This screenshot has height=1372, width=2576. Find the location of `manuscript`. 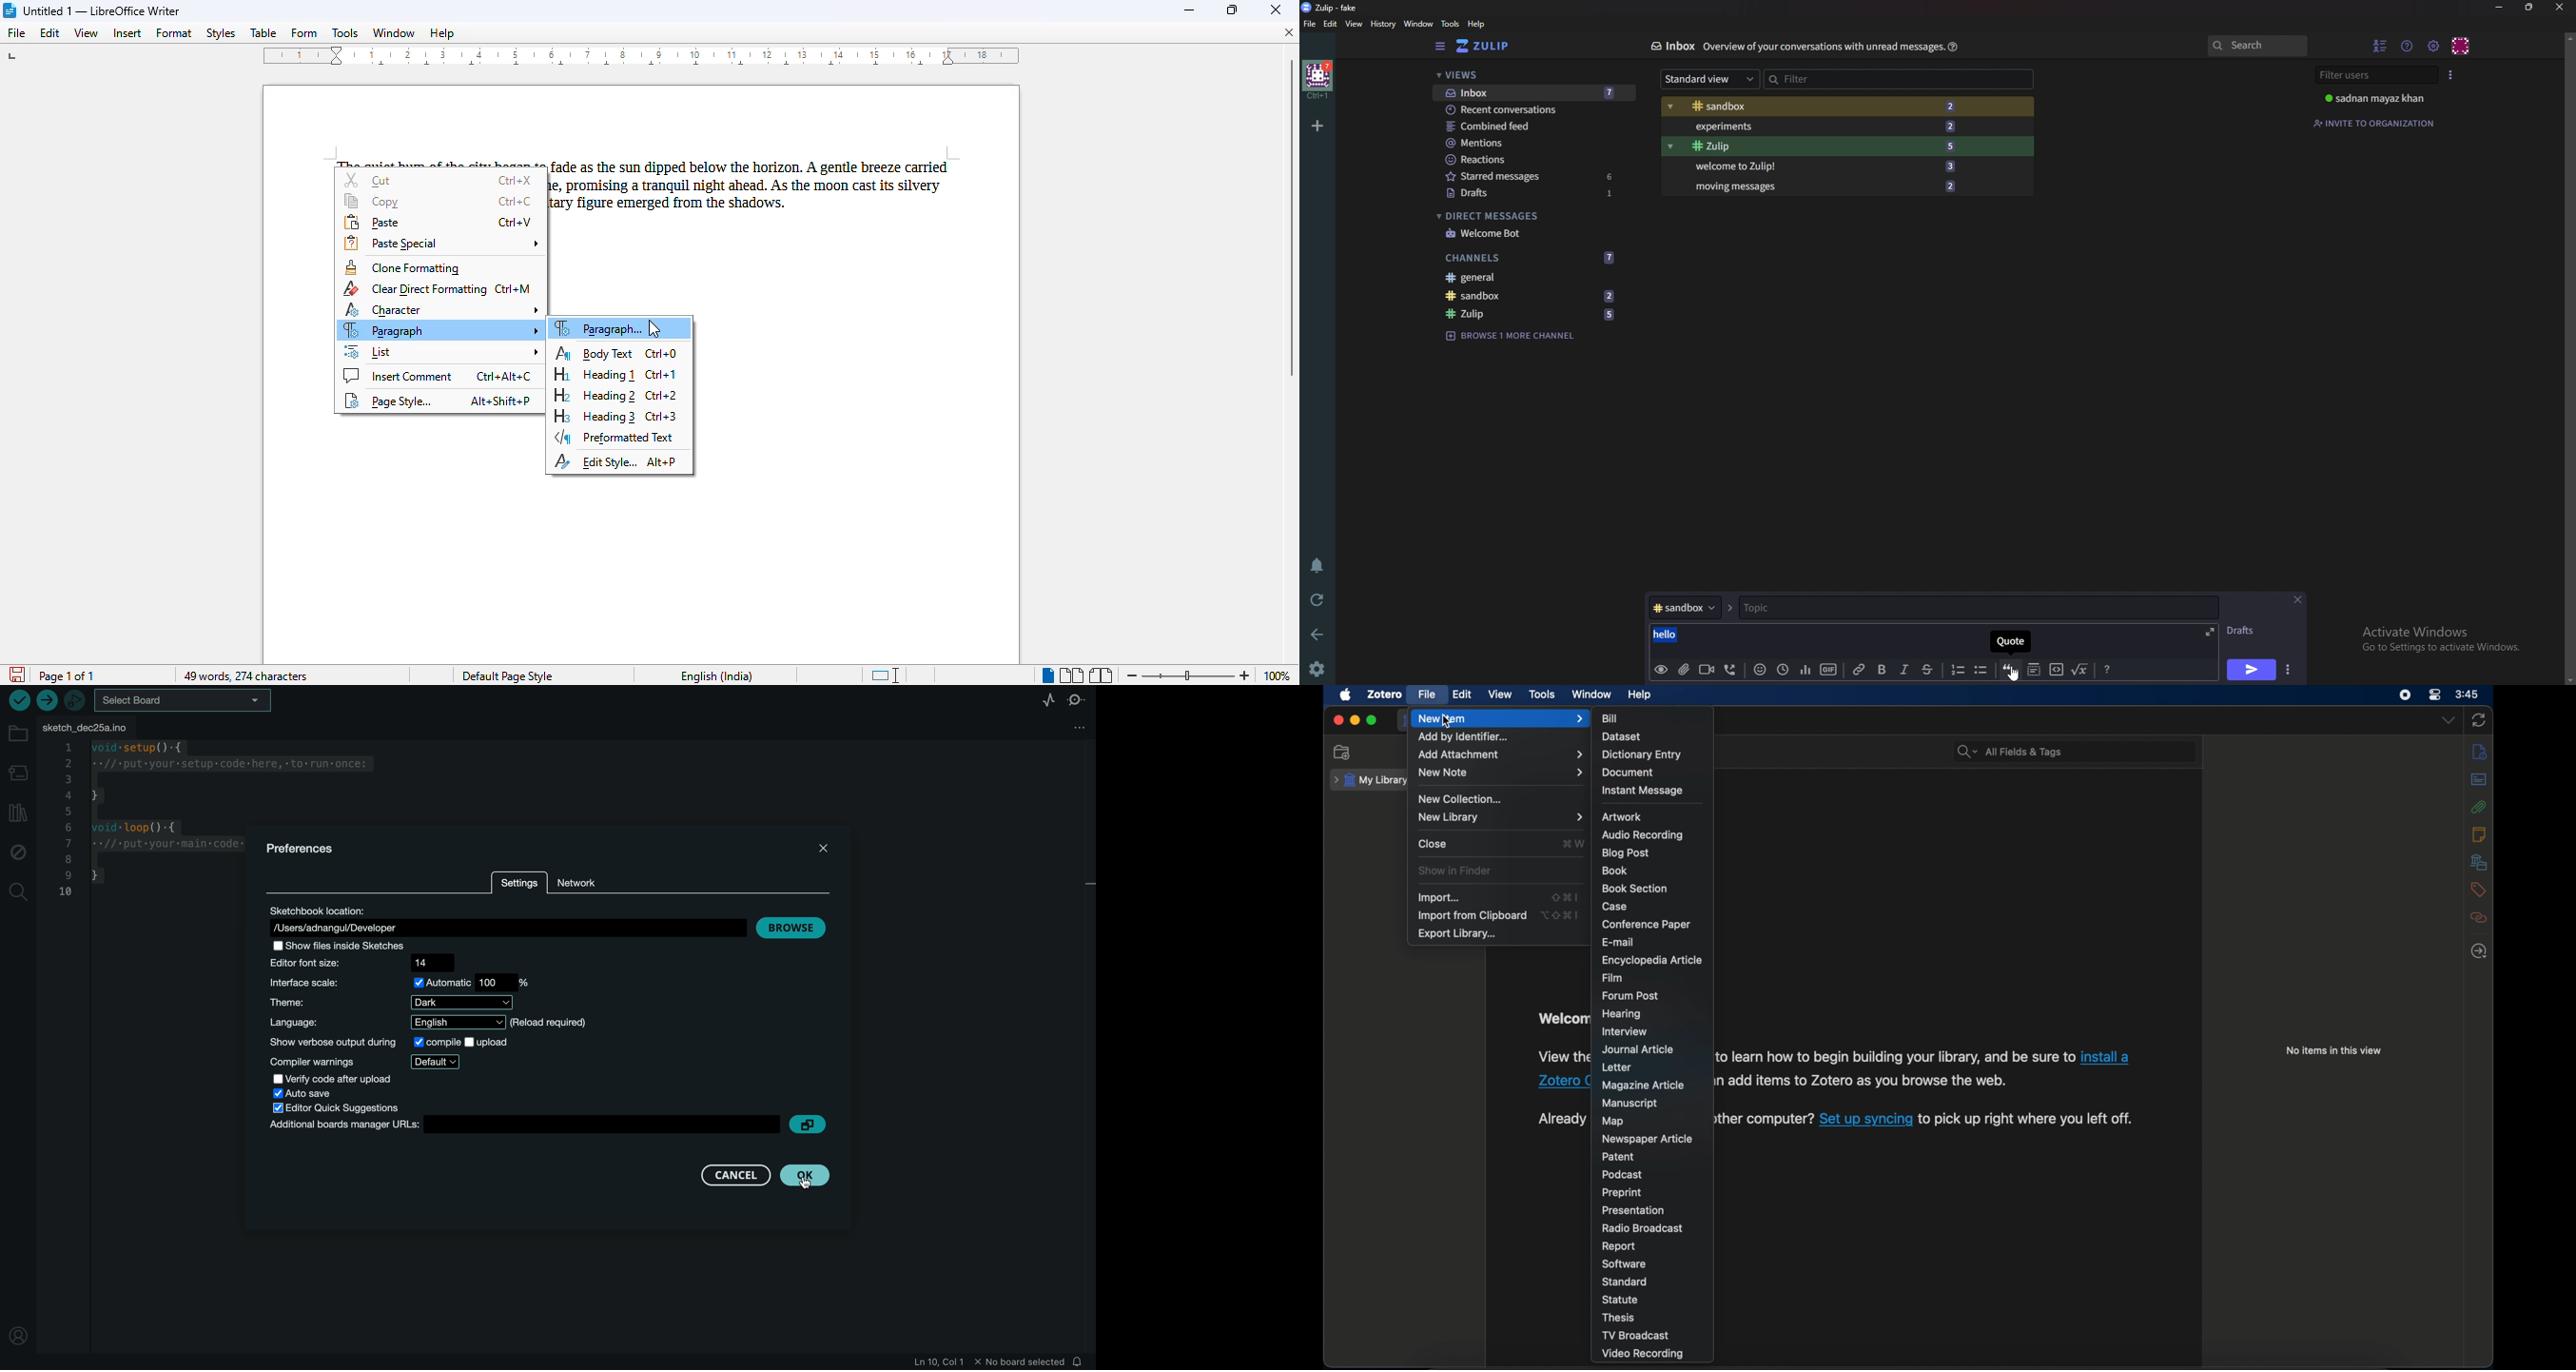

manuscript is located at coordinates (1632, 1102).